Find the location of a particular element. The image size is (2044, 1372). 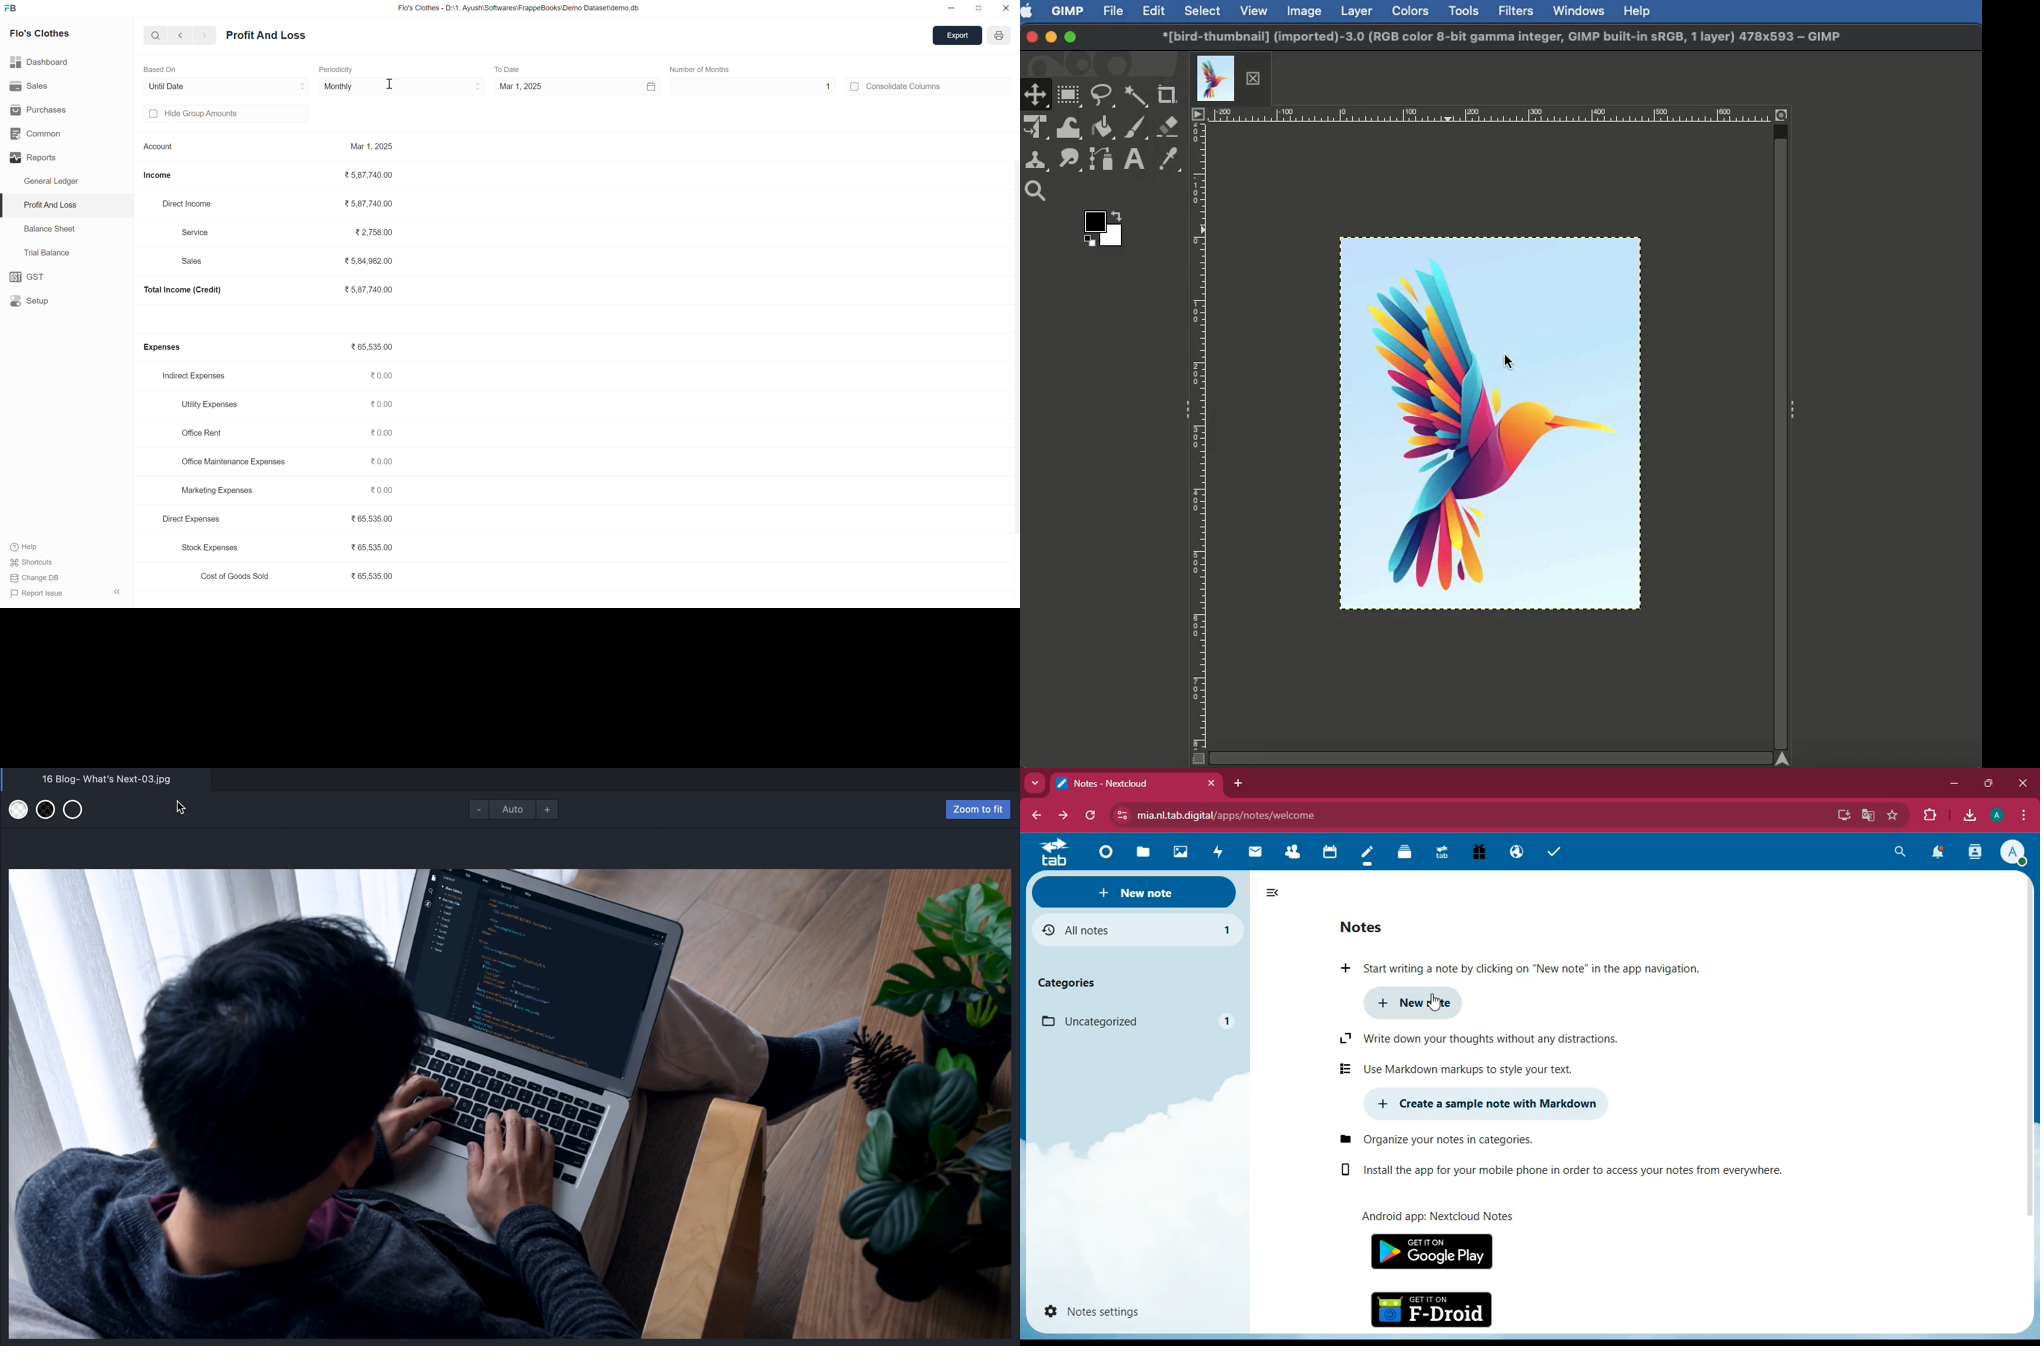

Freeform selector is located at coordinates (1103, 95).